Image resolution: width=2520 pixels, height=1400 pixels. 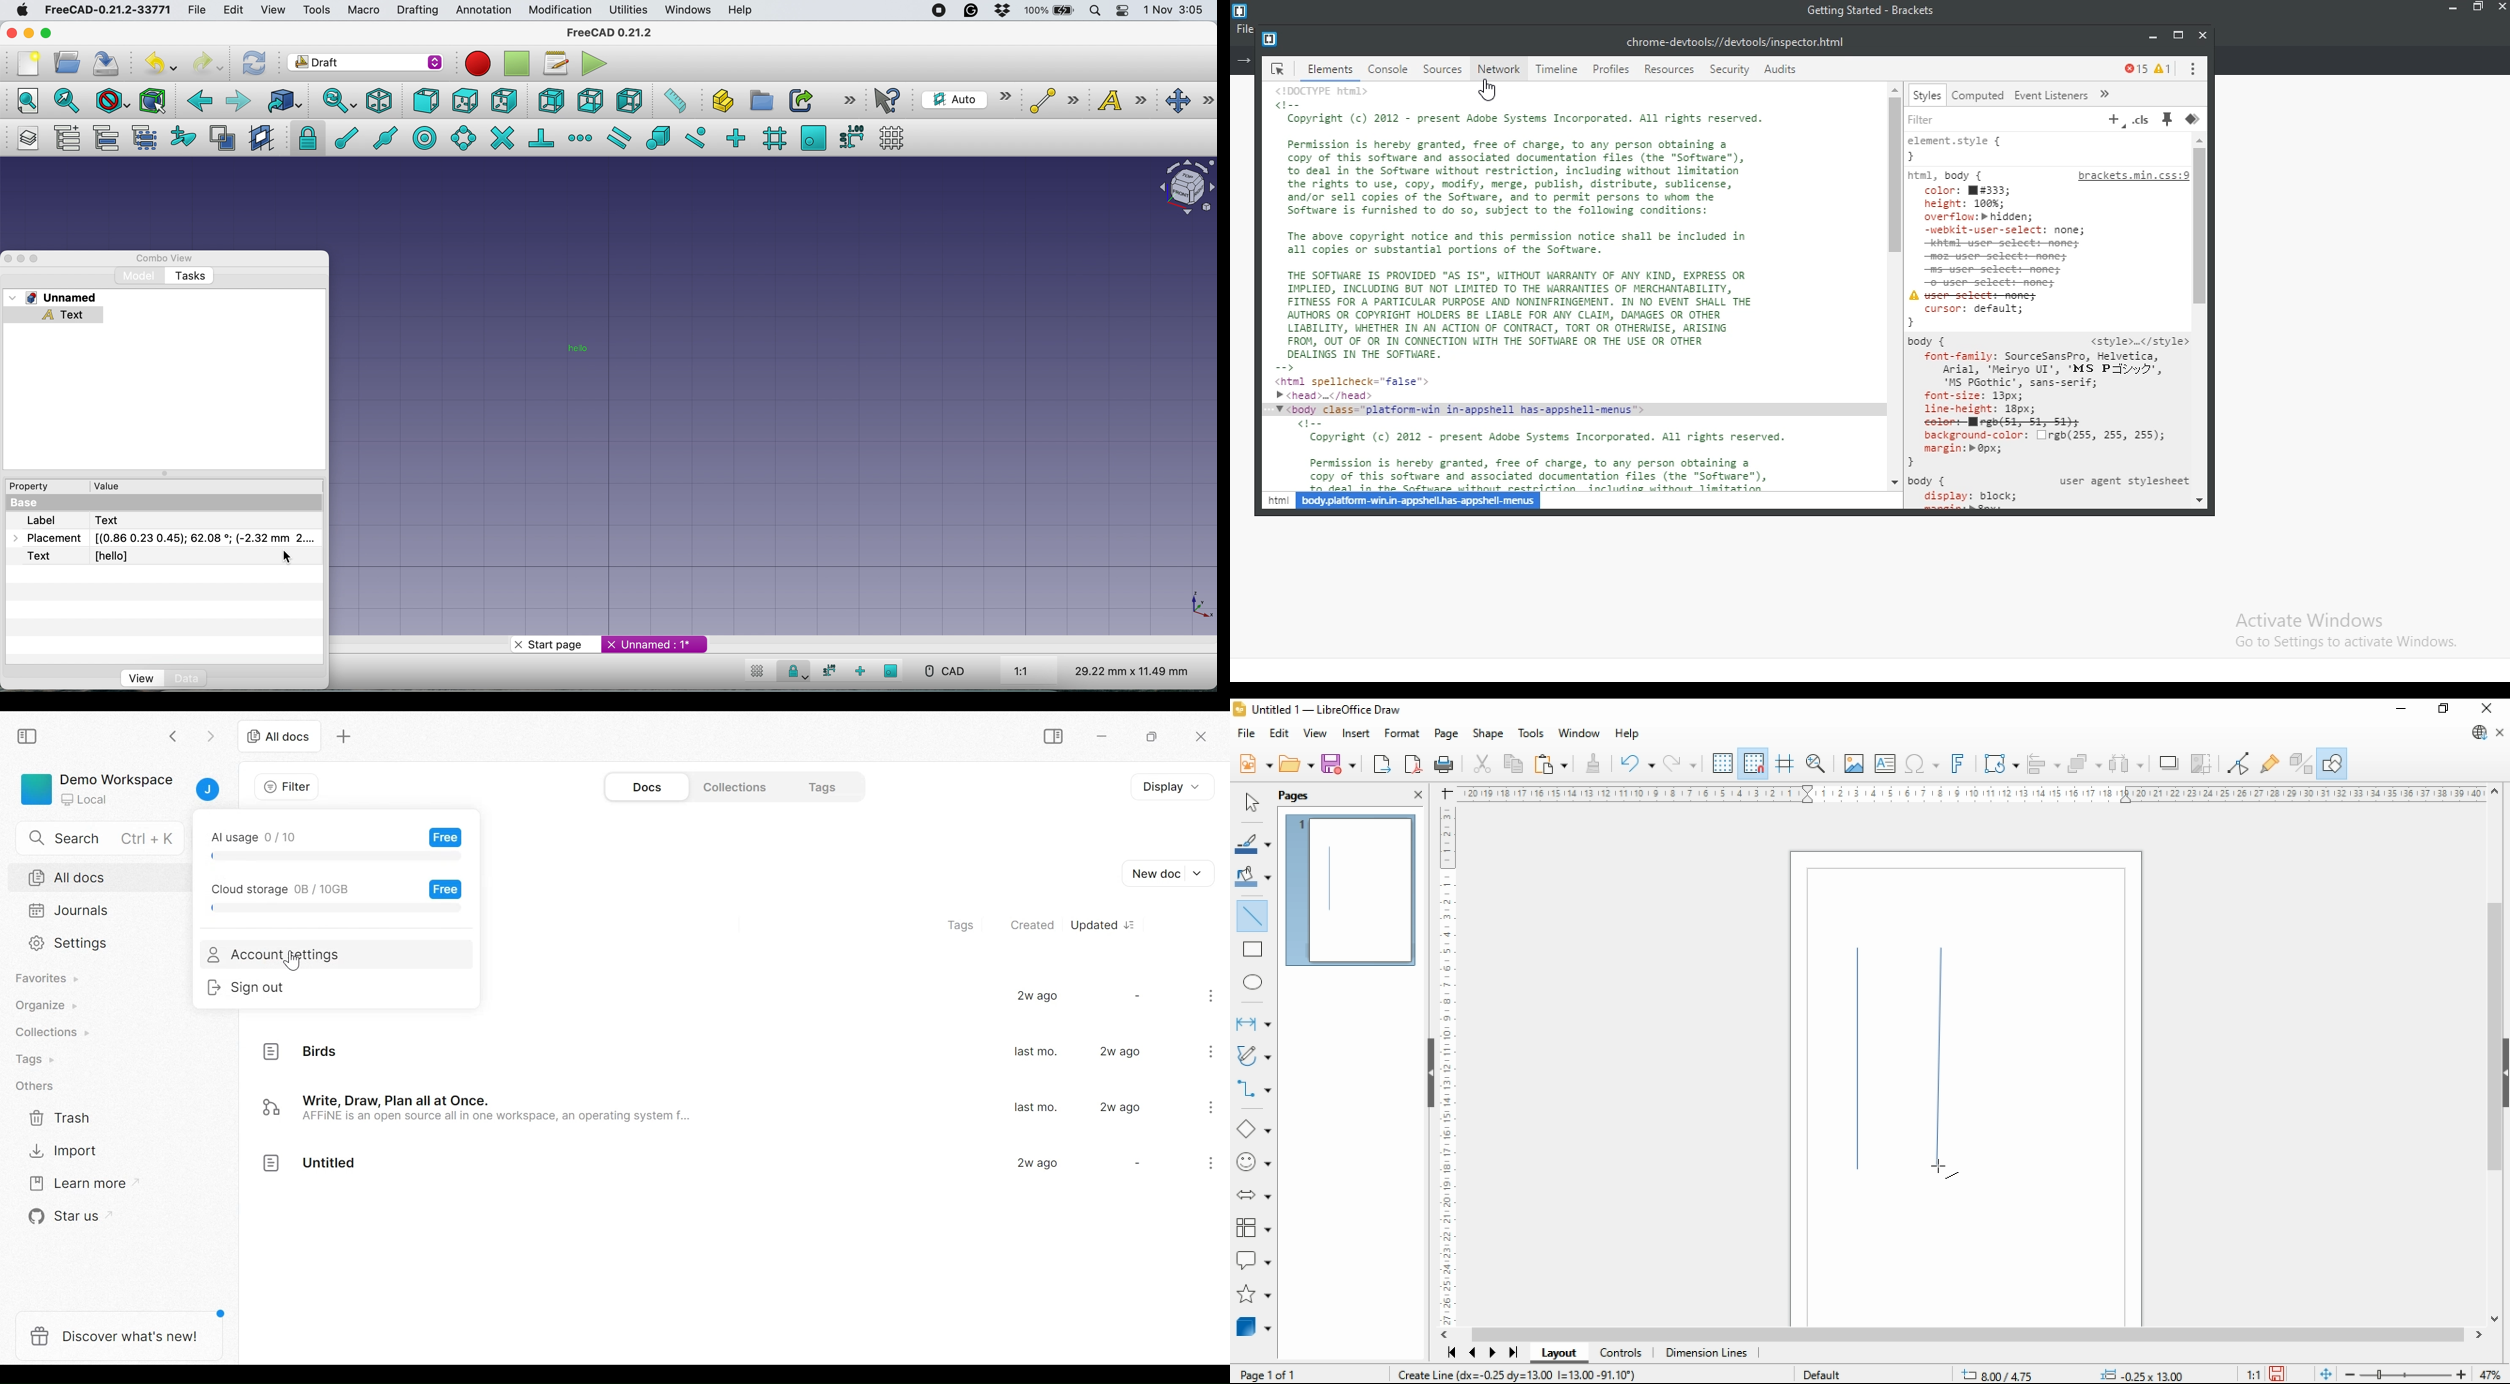 What do you see at coordinates (278, 955) in the screenshot?
I see `Account Settings` at bounding box center [278, 955].